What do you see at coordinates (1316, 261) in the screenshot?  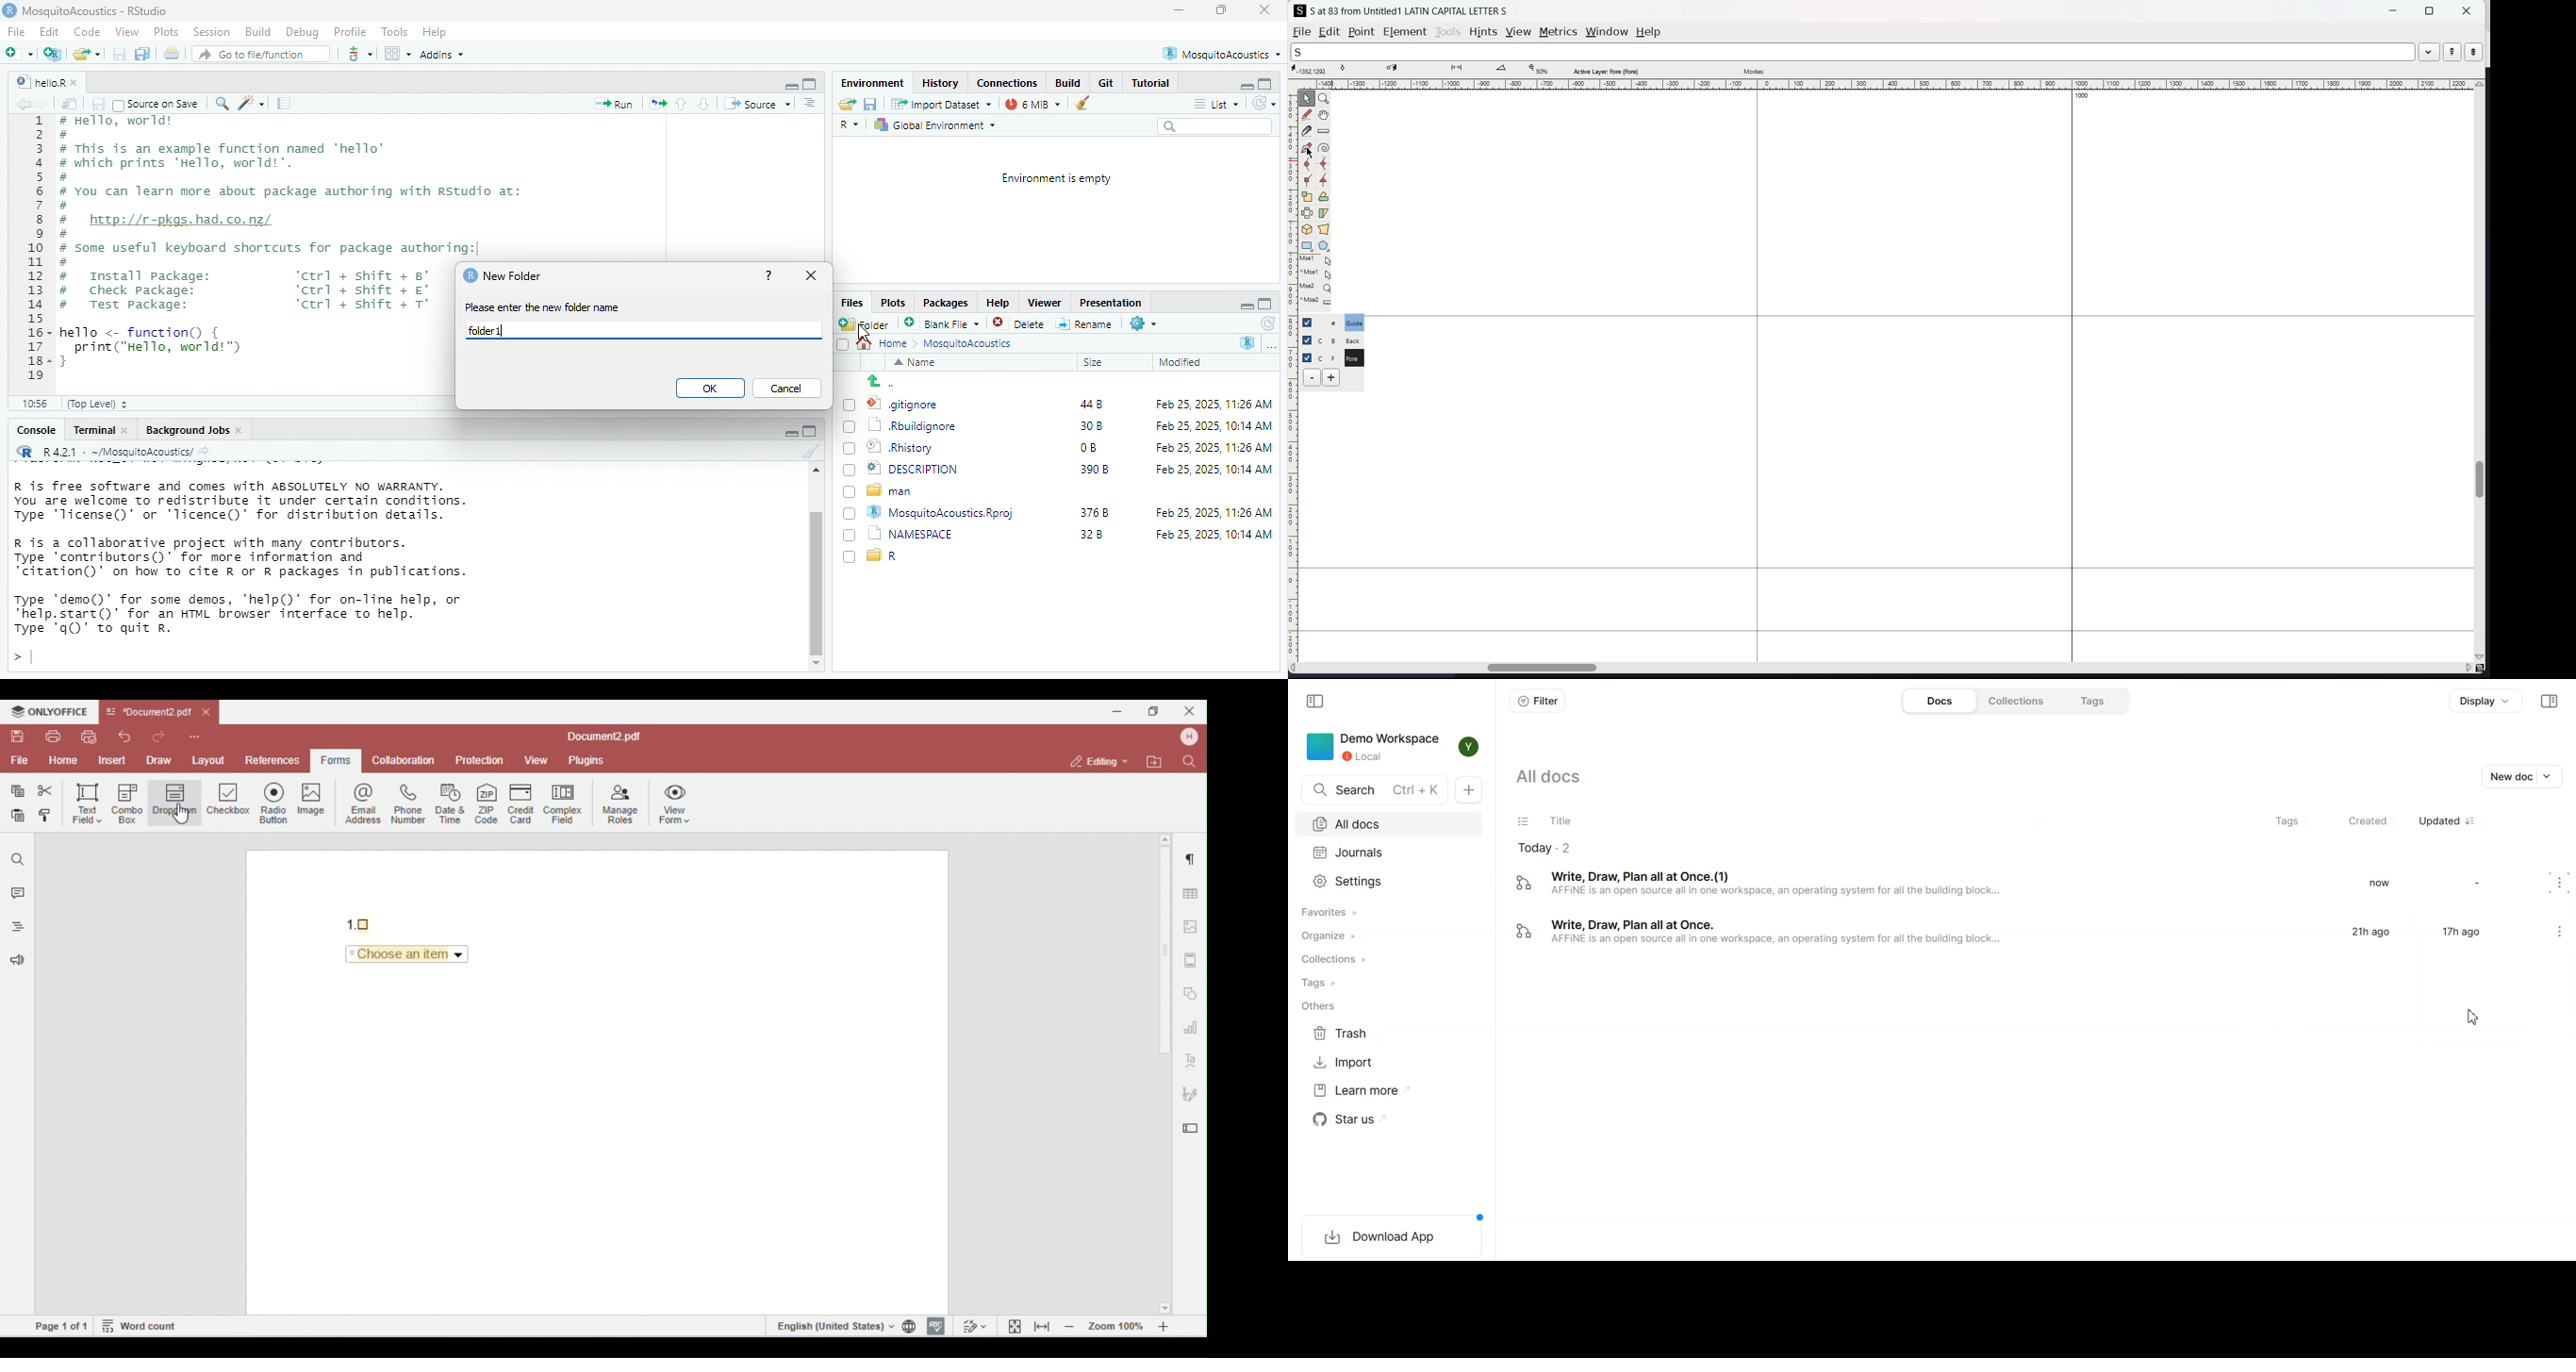 I see `Mse1` at bounding box center [1316, 261].